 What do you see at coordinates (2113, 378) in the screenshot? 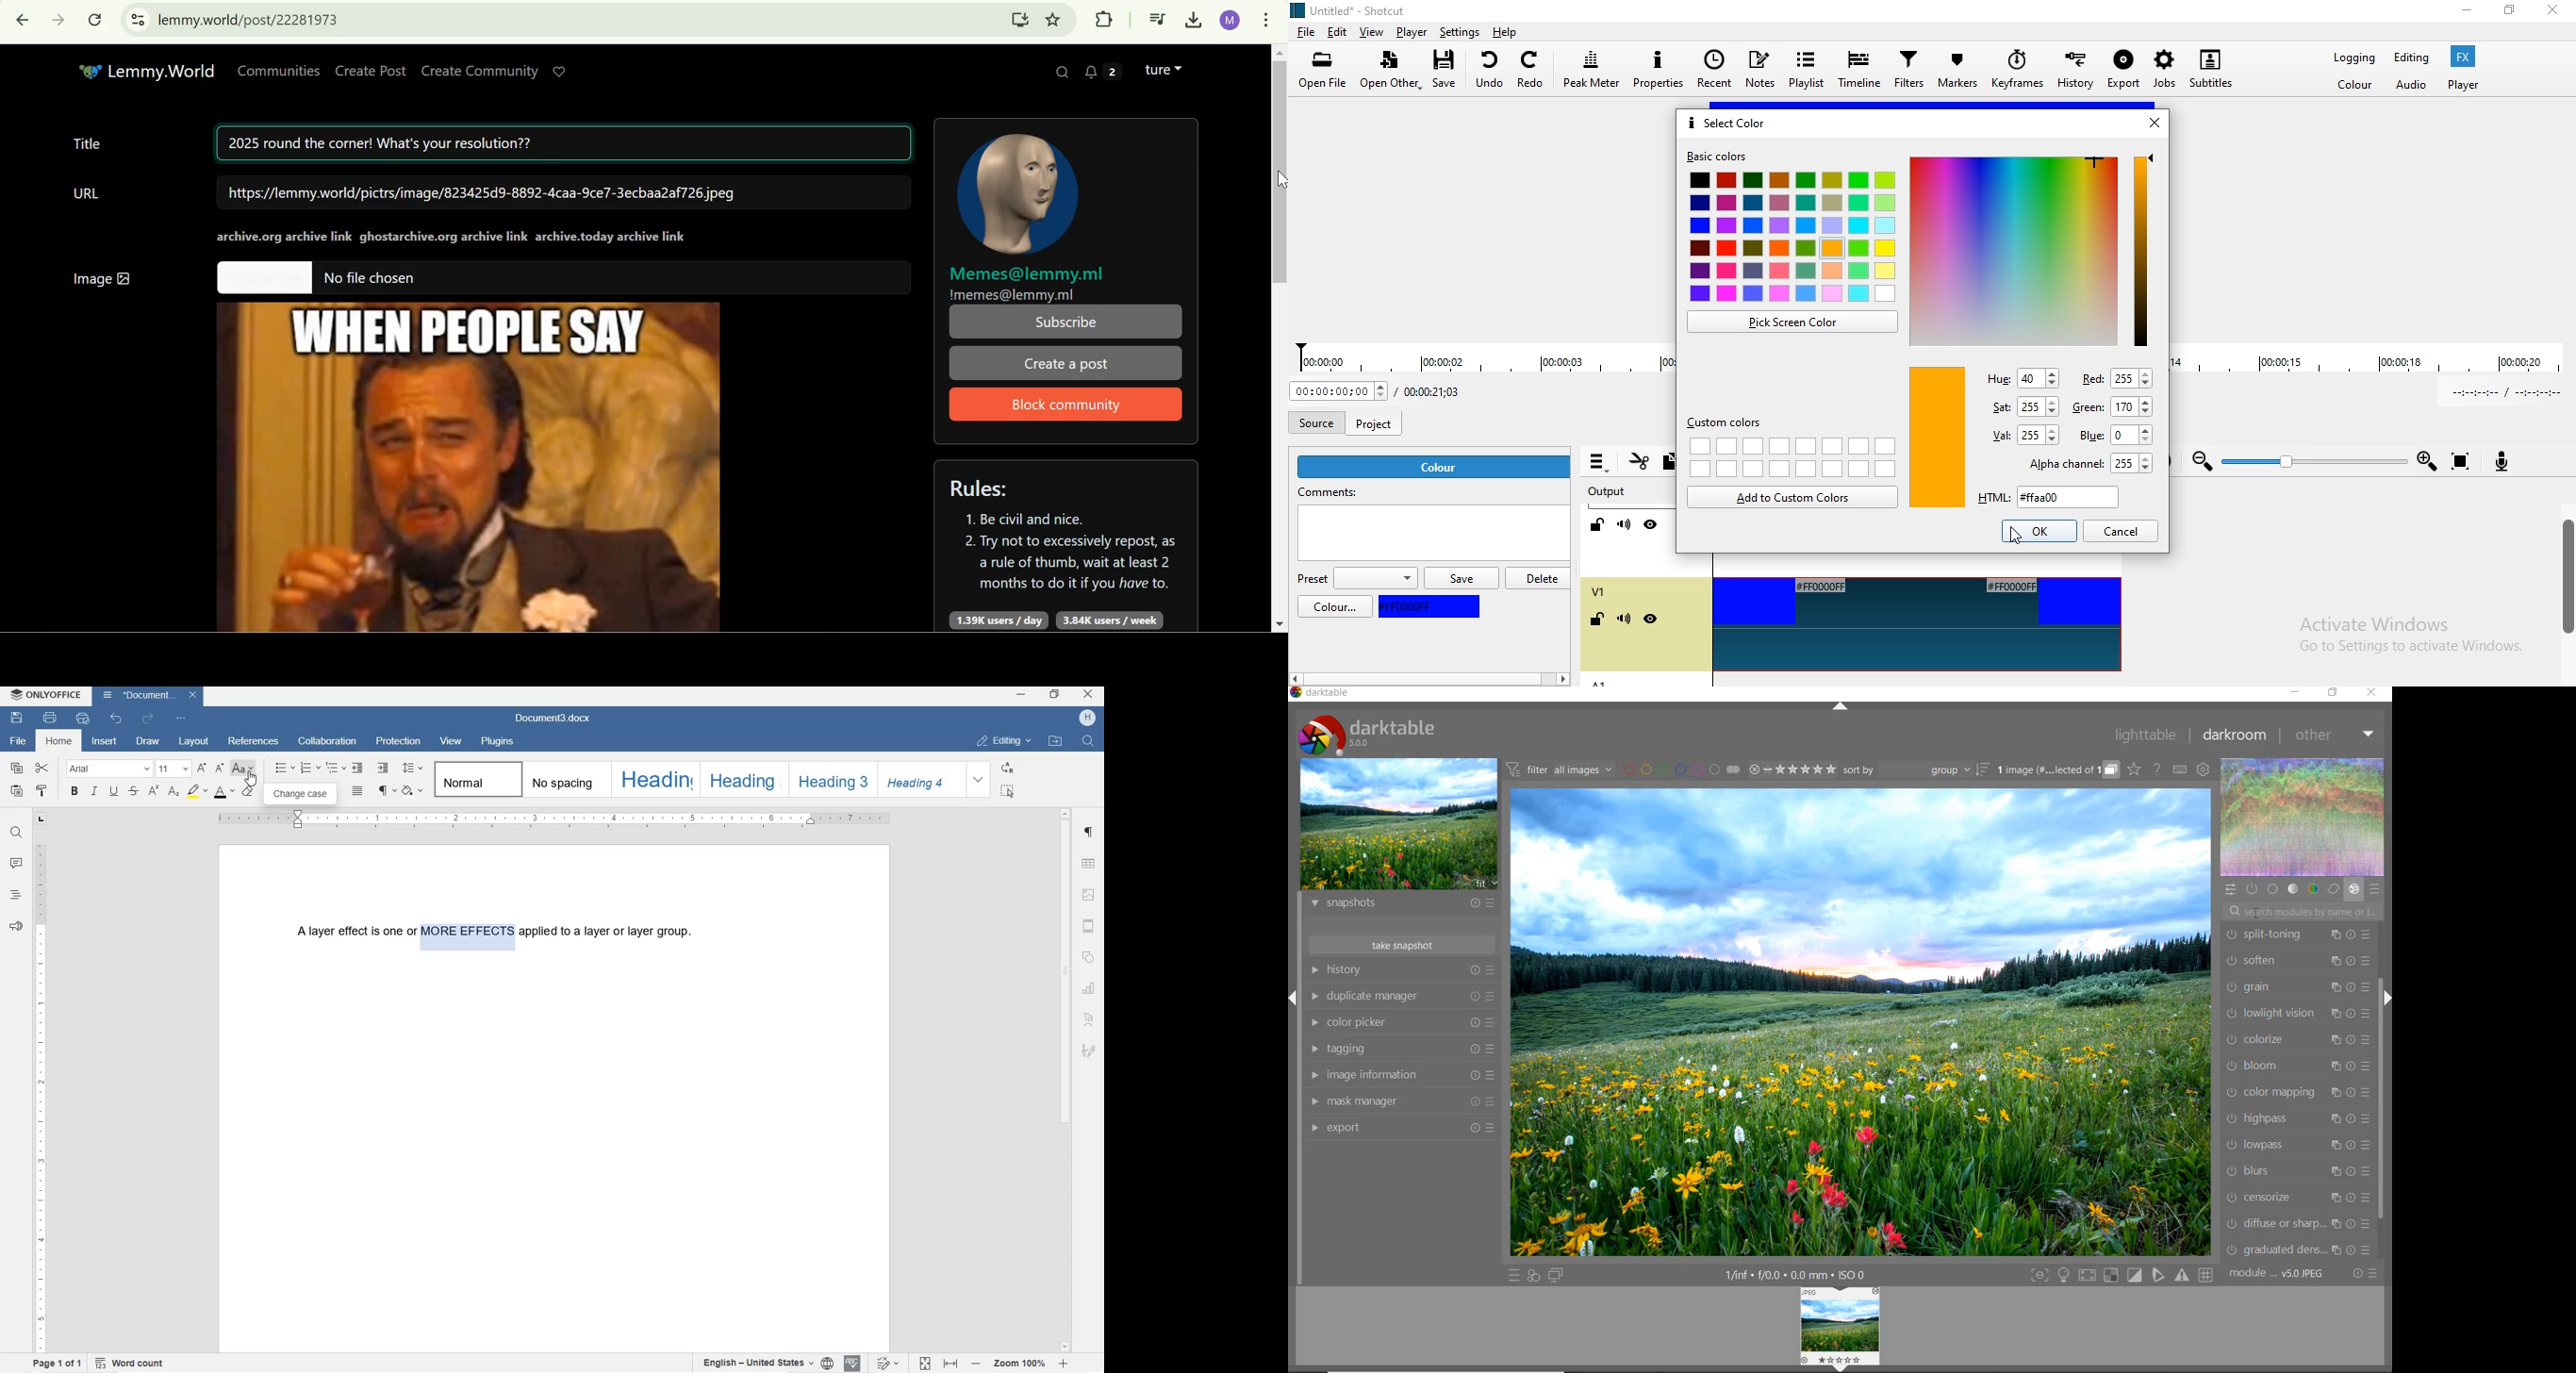
I see `red` at bounding box center [2113, 378].